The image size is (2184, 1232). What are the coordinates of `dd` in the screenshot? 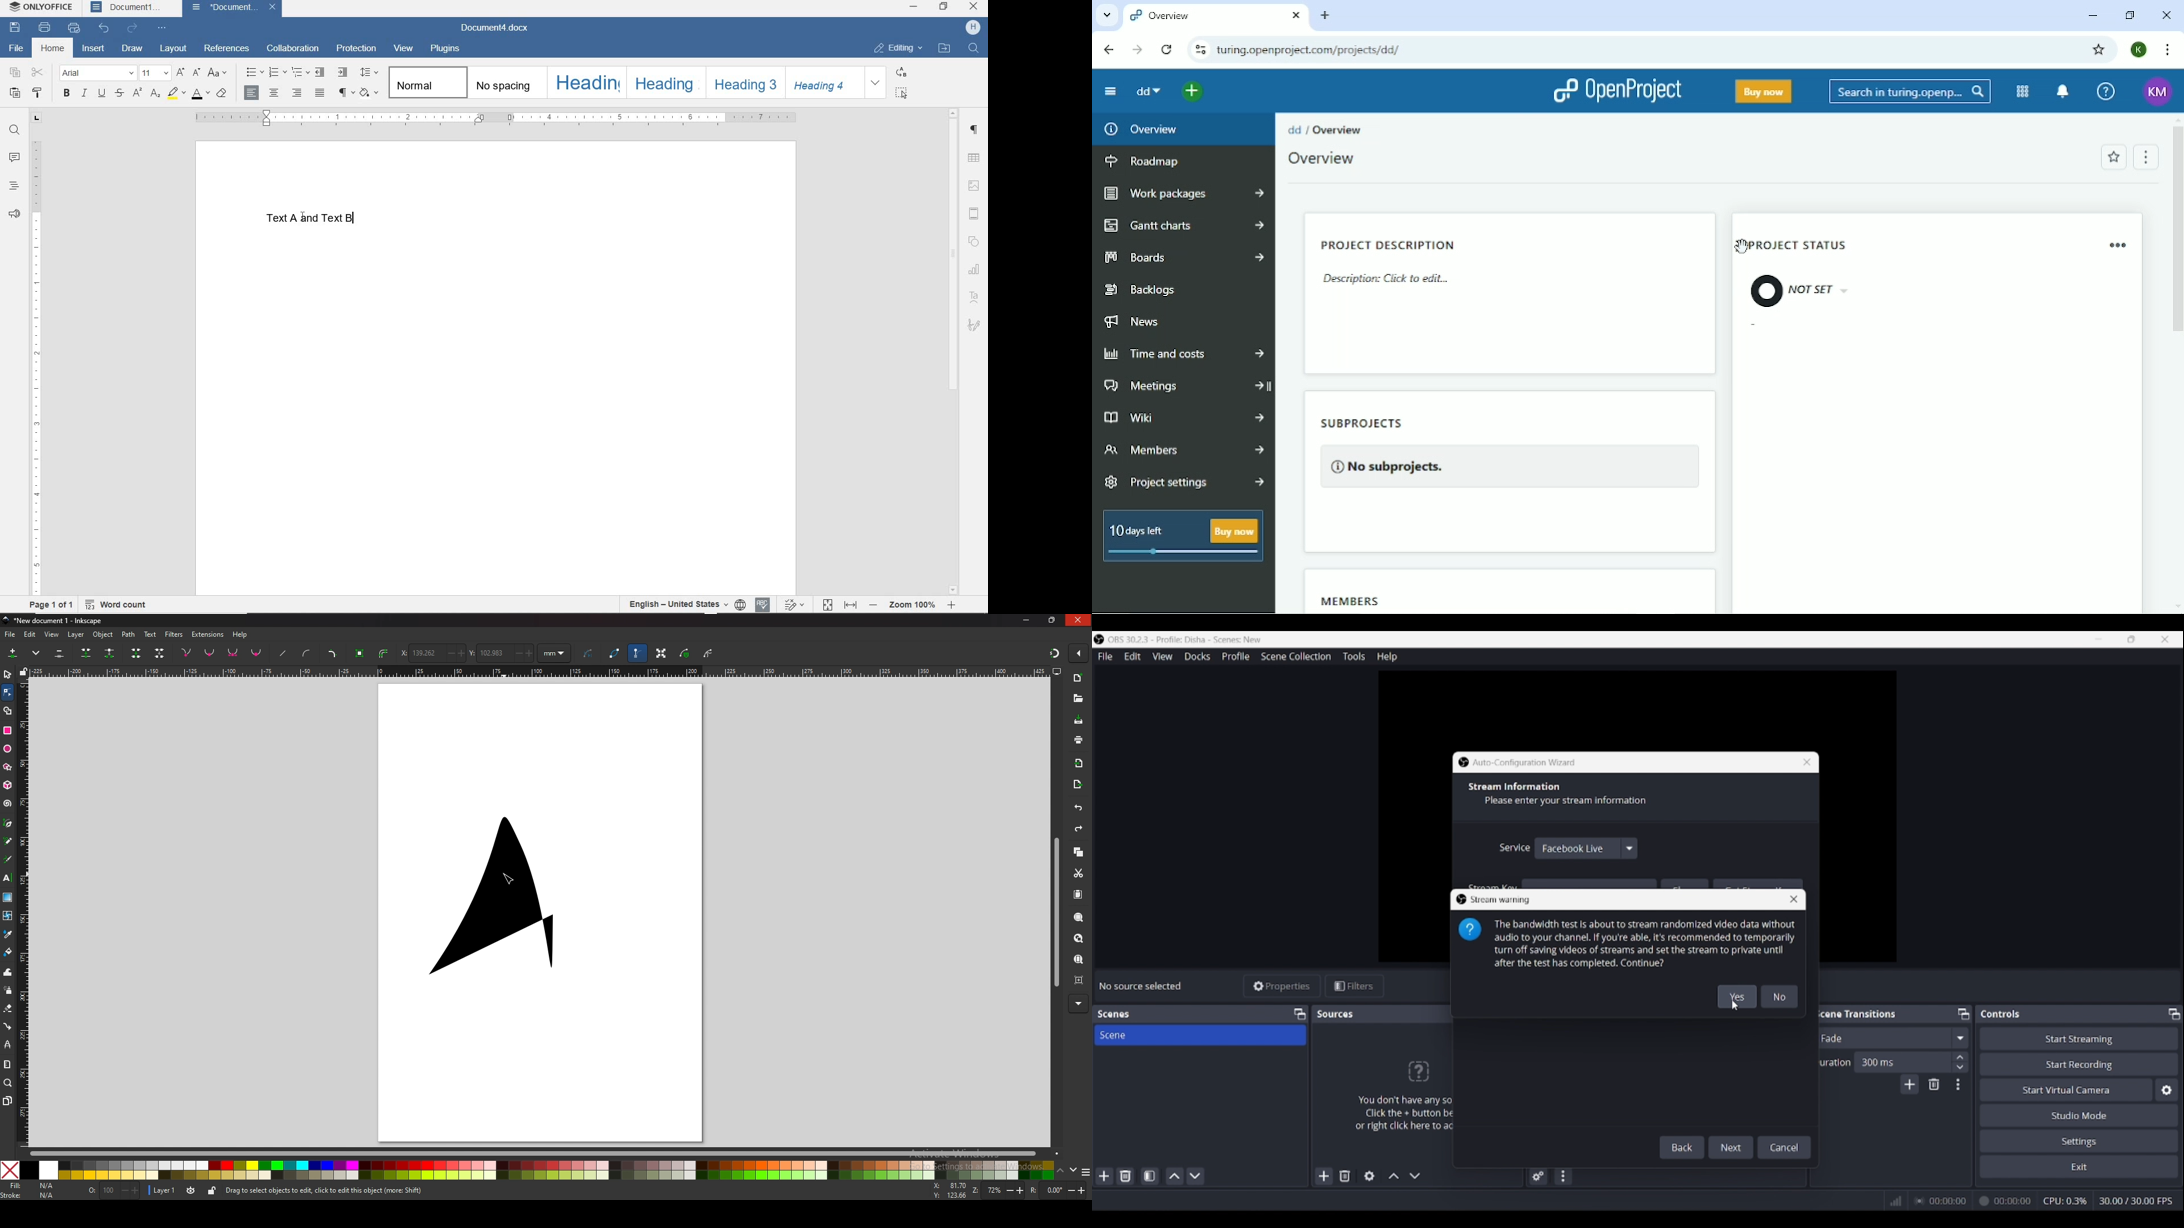 It's located at (1148, 92).